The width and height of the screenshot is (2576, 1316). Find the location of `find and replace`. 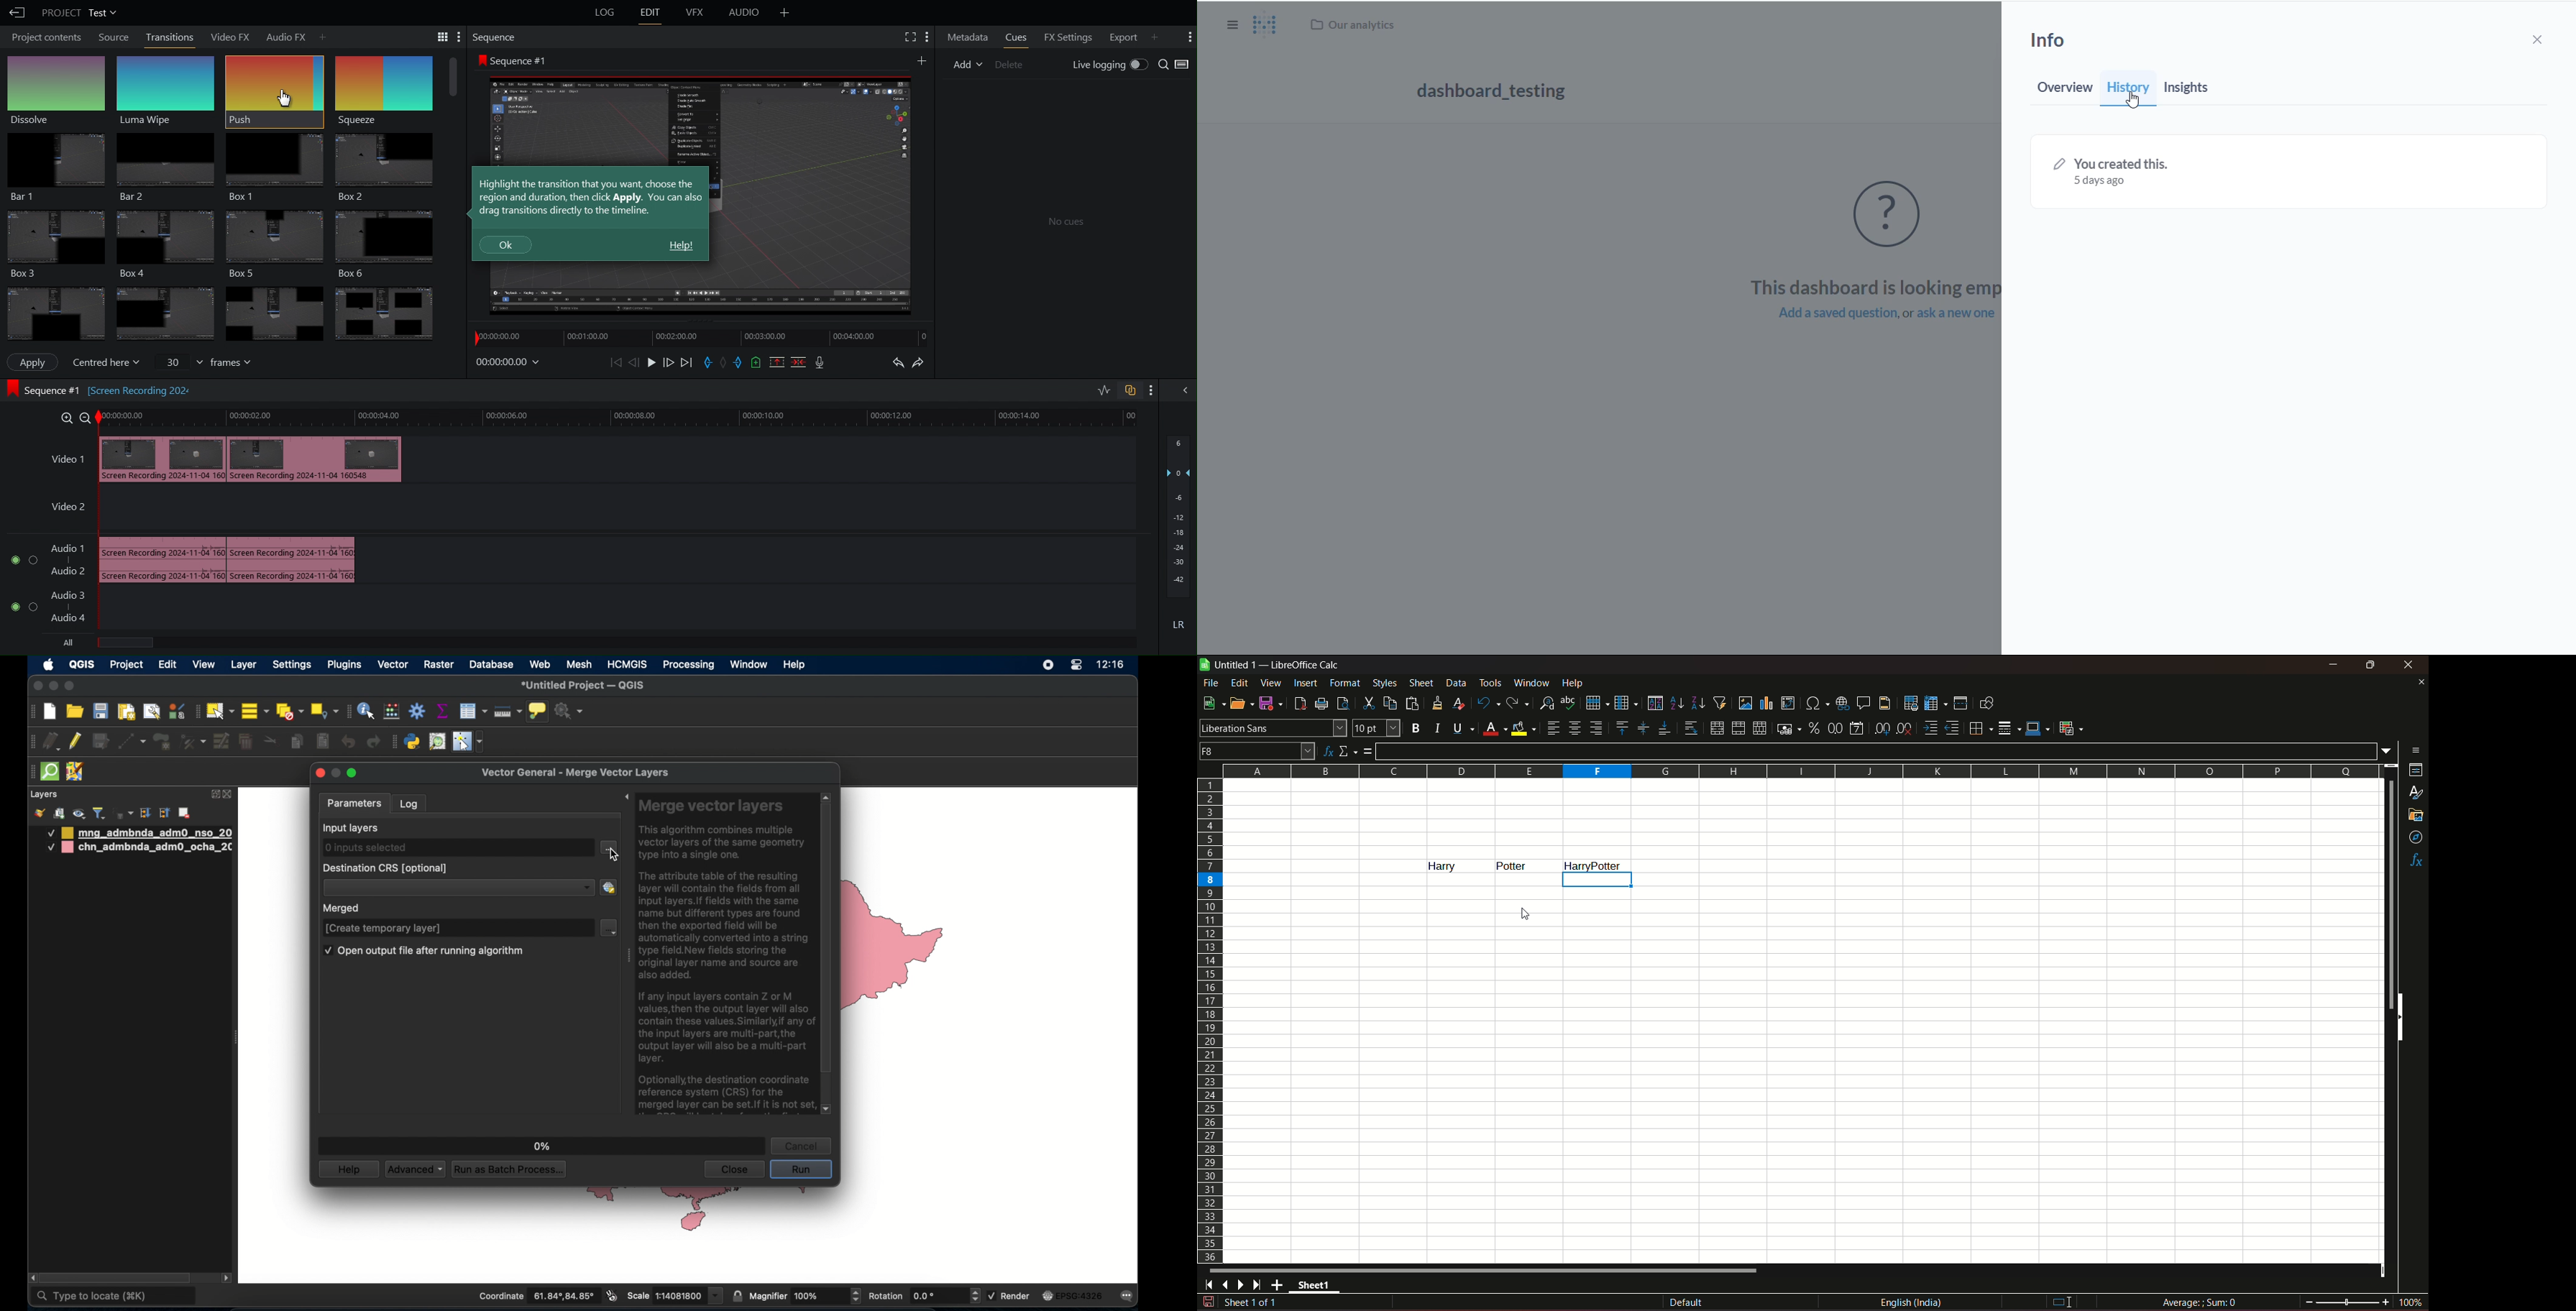

find and replace is located at coordinates (1546, 702).